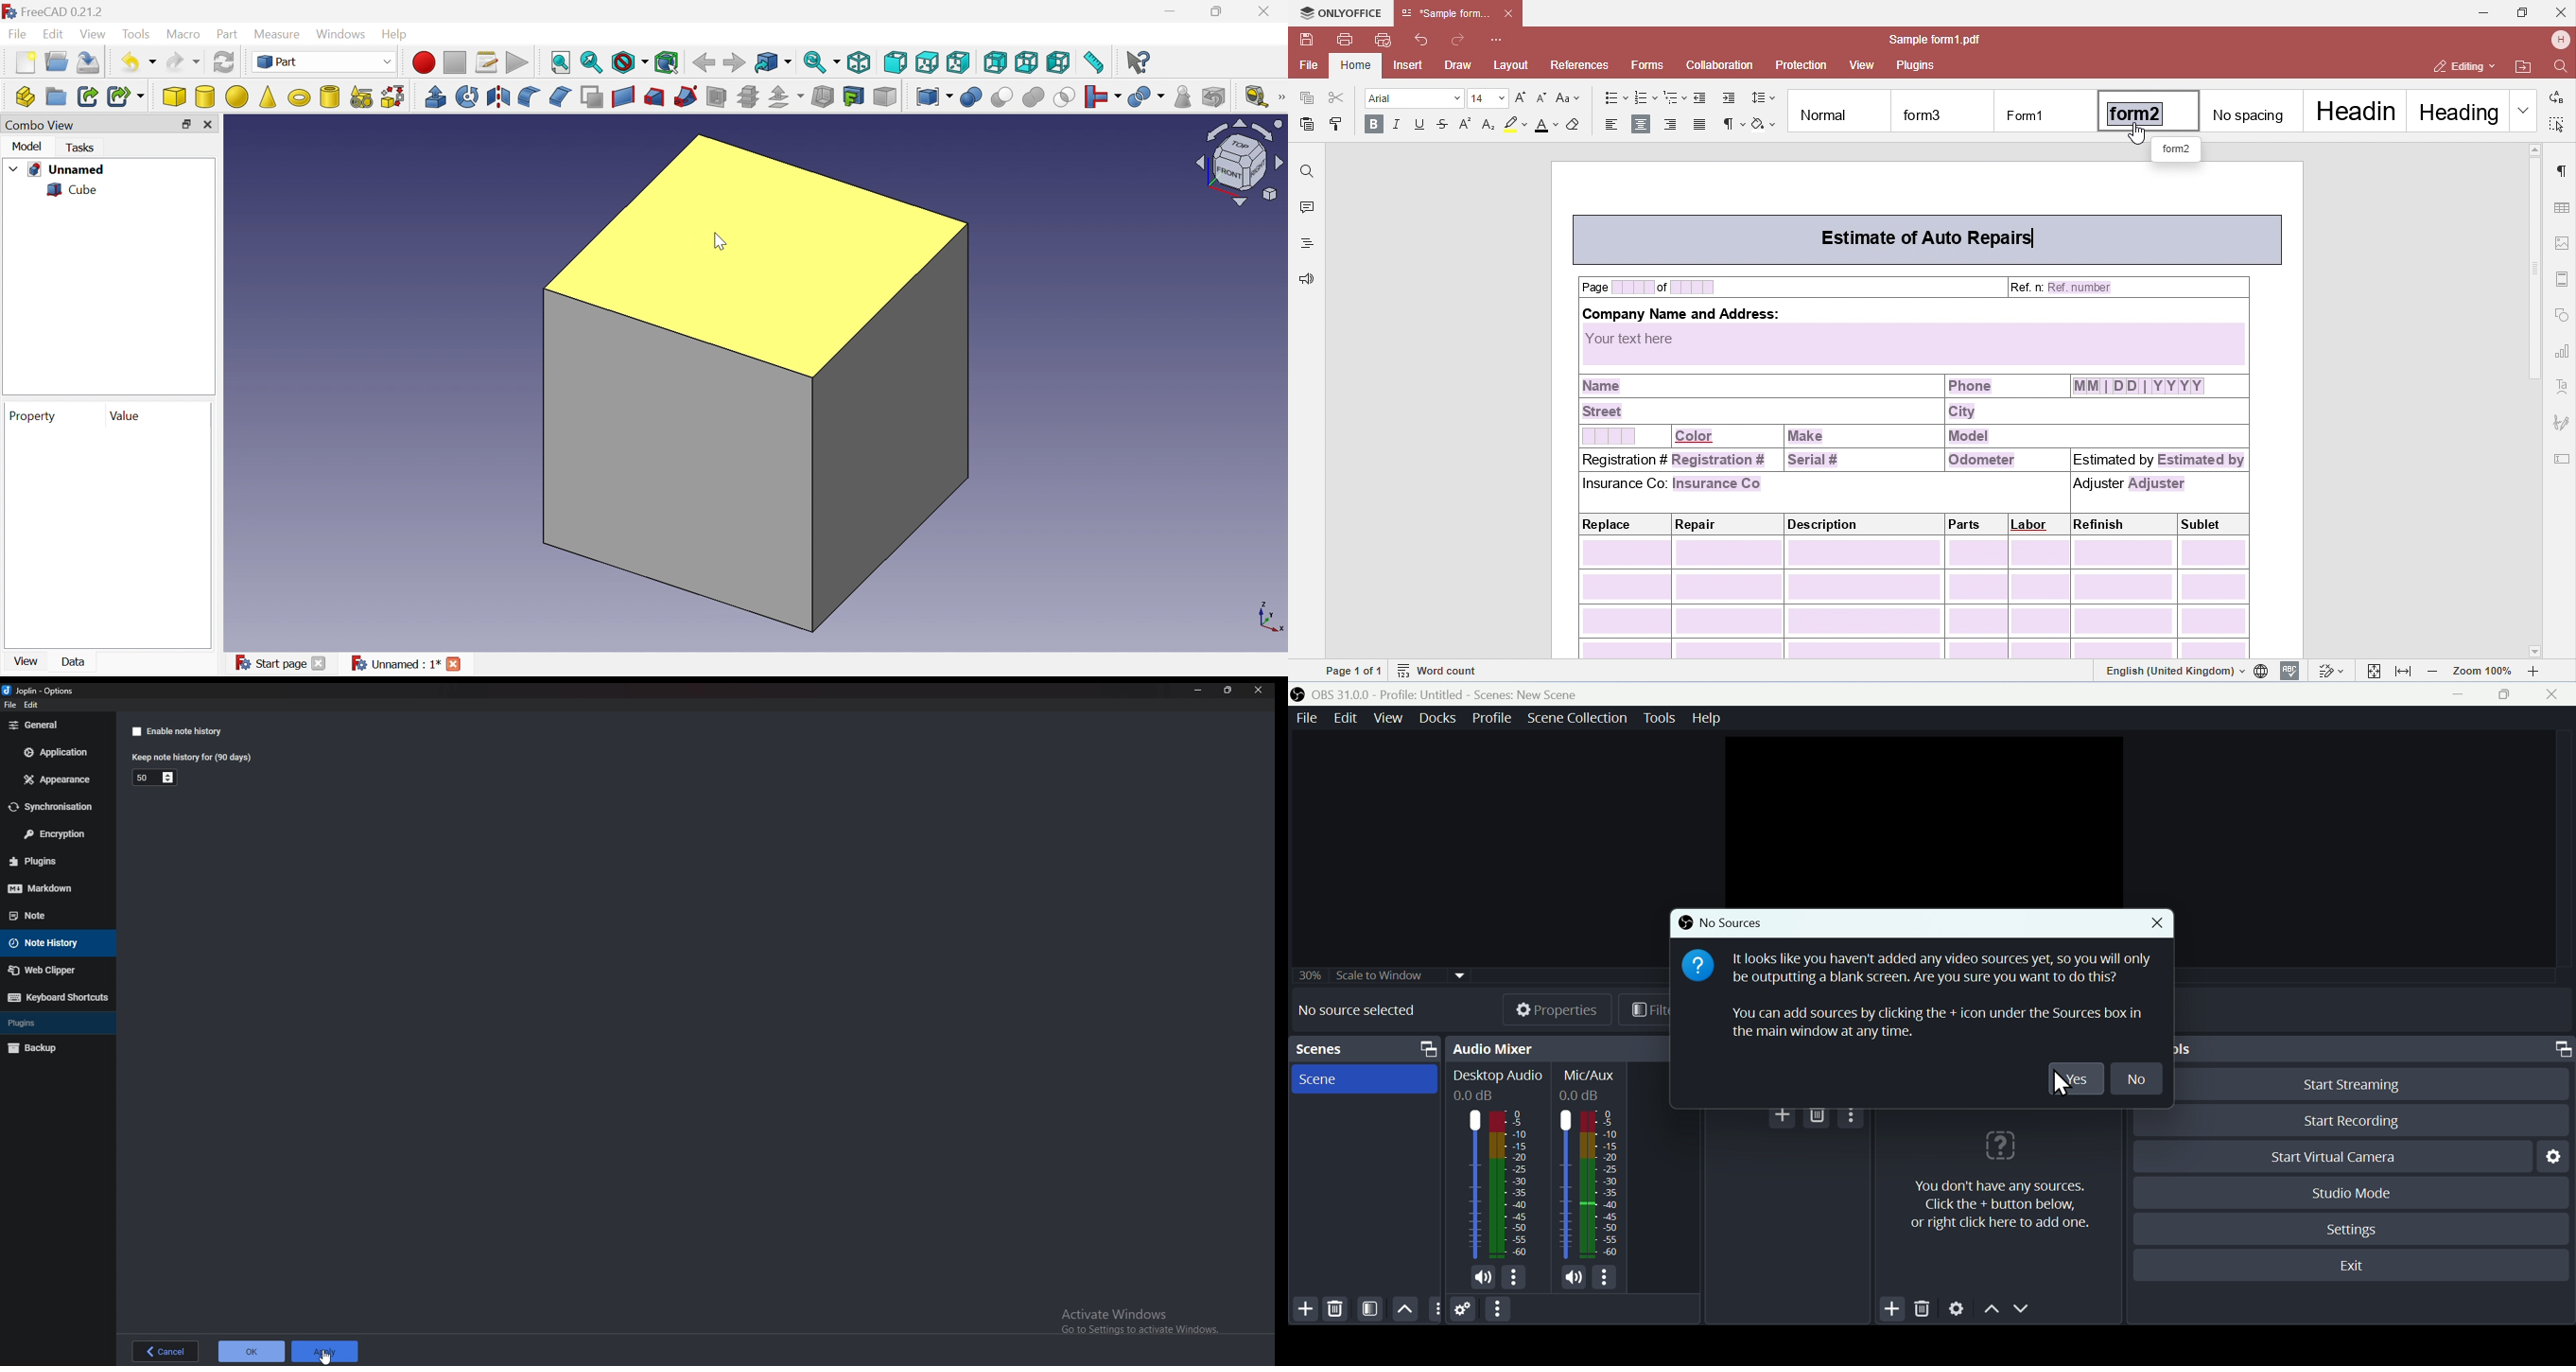  Describe the element at coordinates (186, 125) in the screenshot. I see `Restore down` at that location.